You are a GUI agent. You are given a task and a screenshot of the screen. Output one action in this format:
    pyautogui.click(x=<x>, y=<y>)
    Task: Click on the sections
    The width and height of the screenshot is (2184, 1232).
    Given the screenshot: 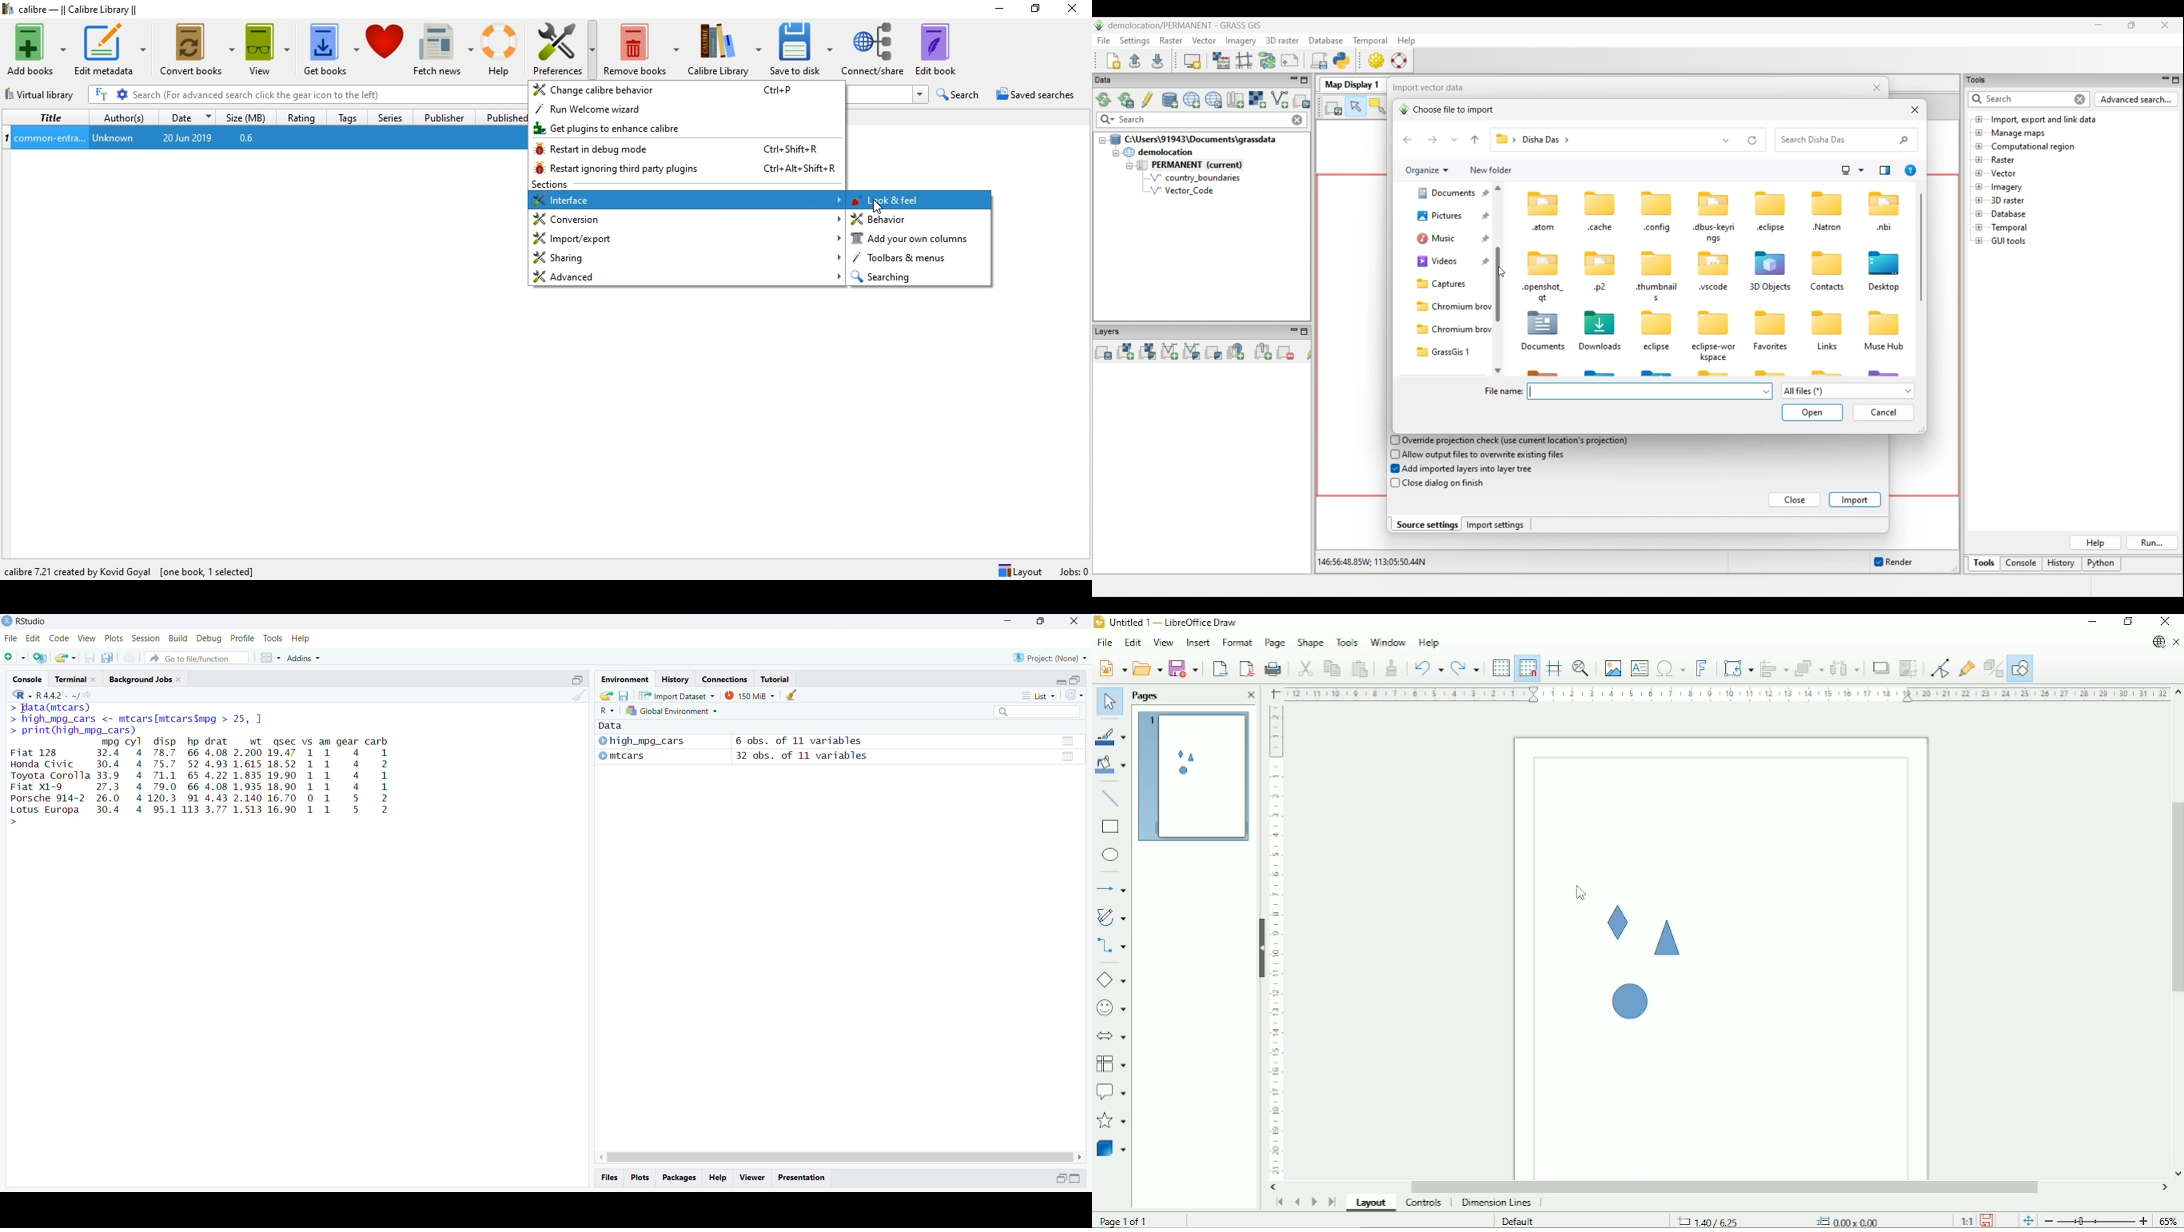 What is the action you would take?
    pyautogui.click(x=551, y=185)
    